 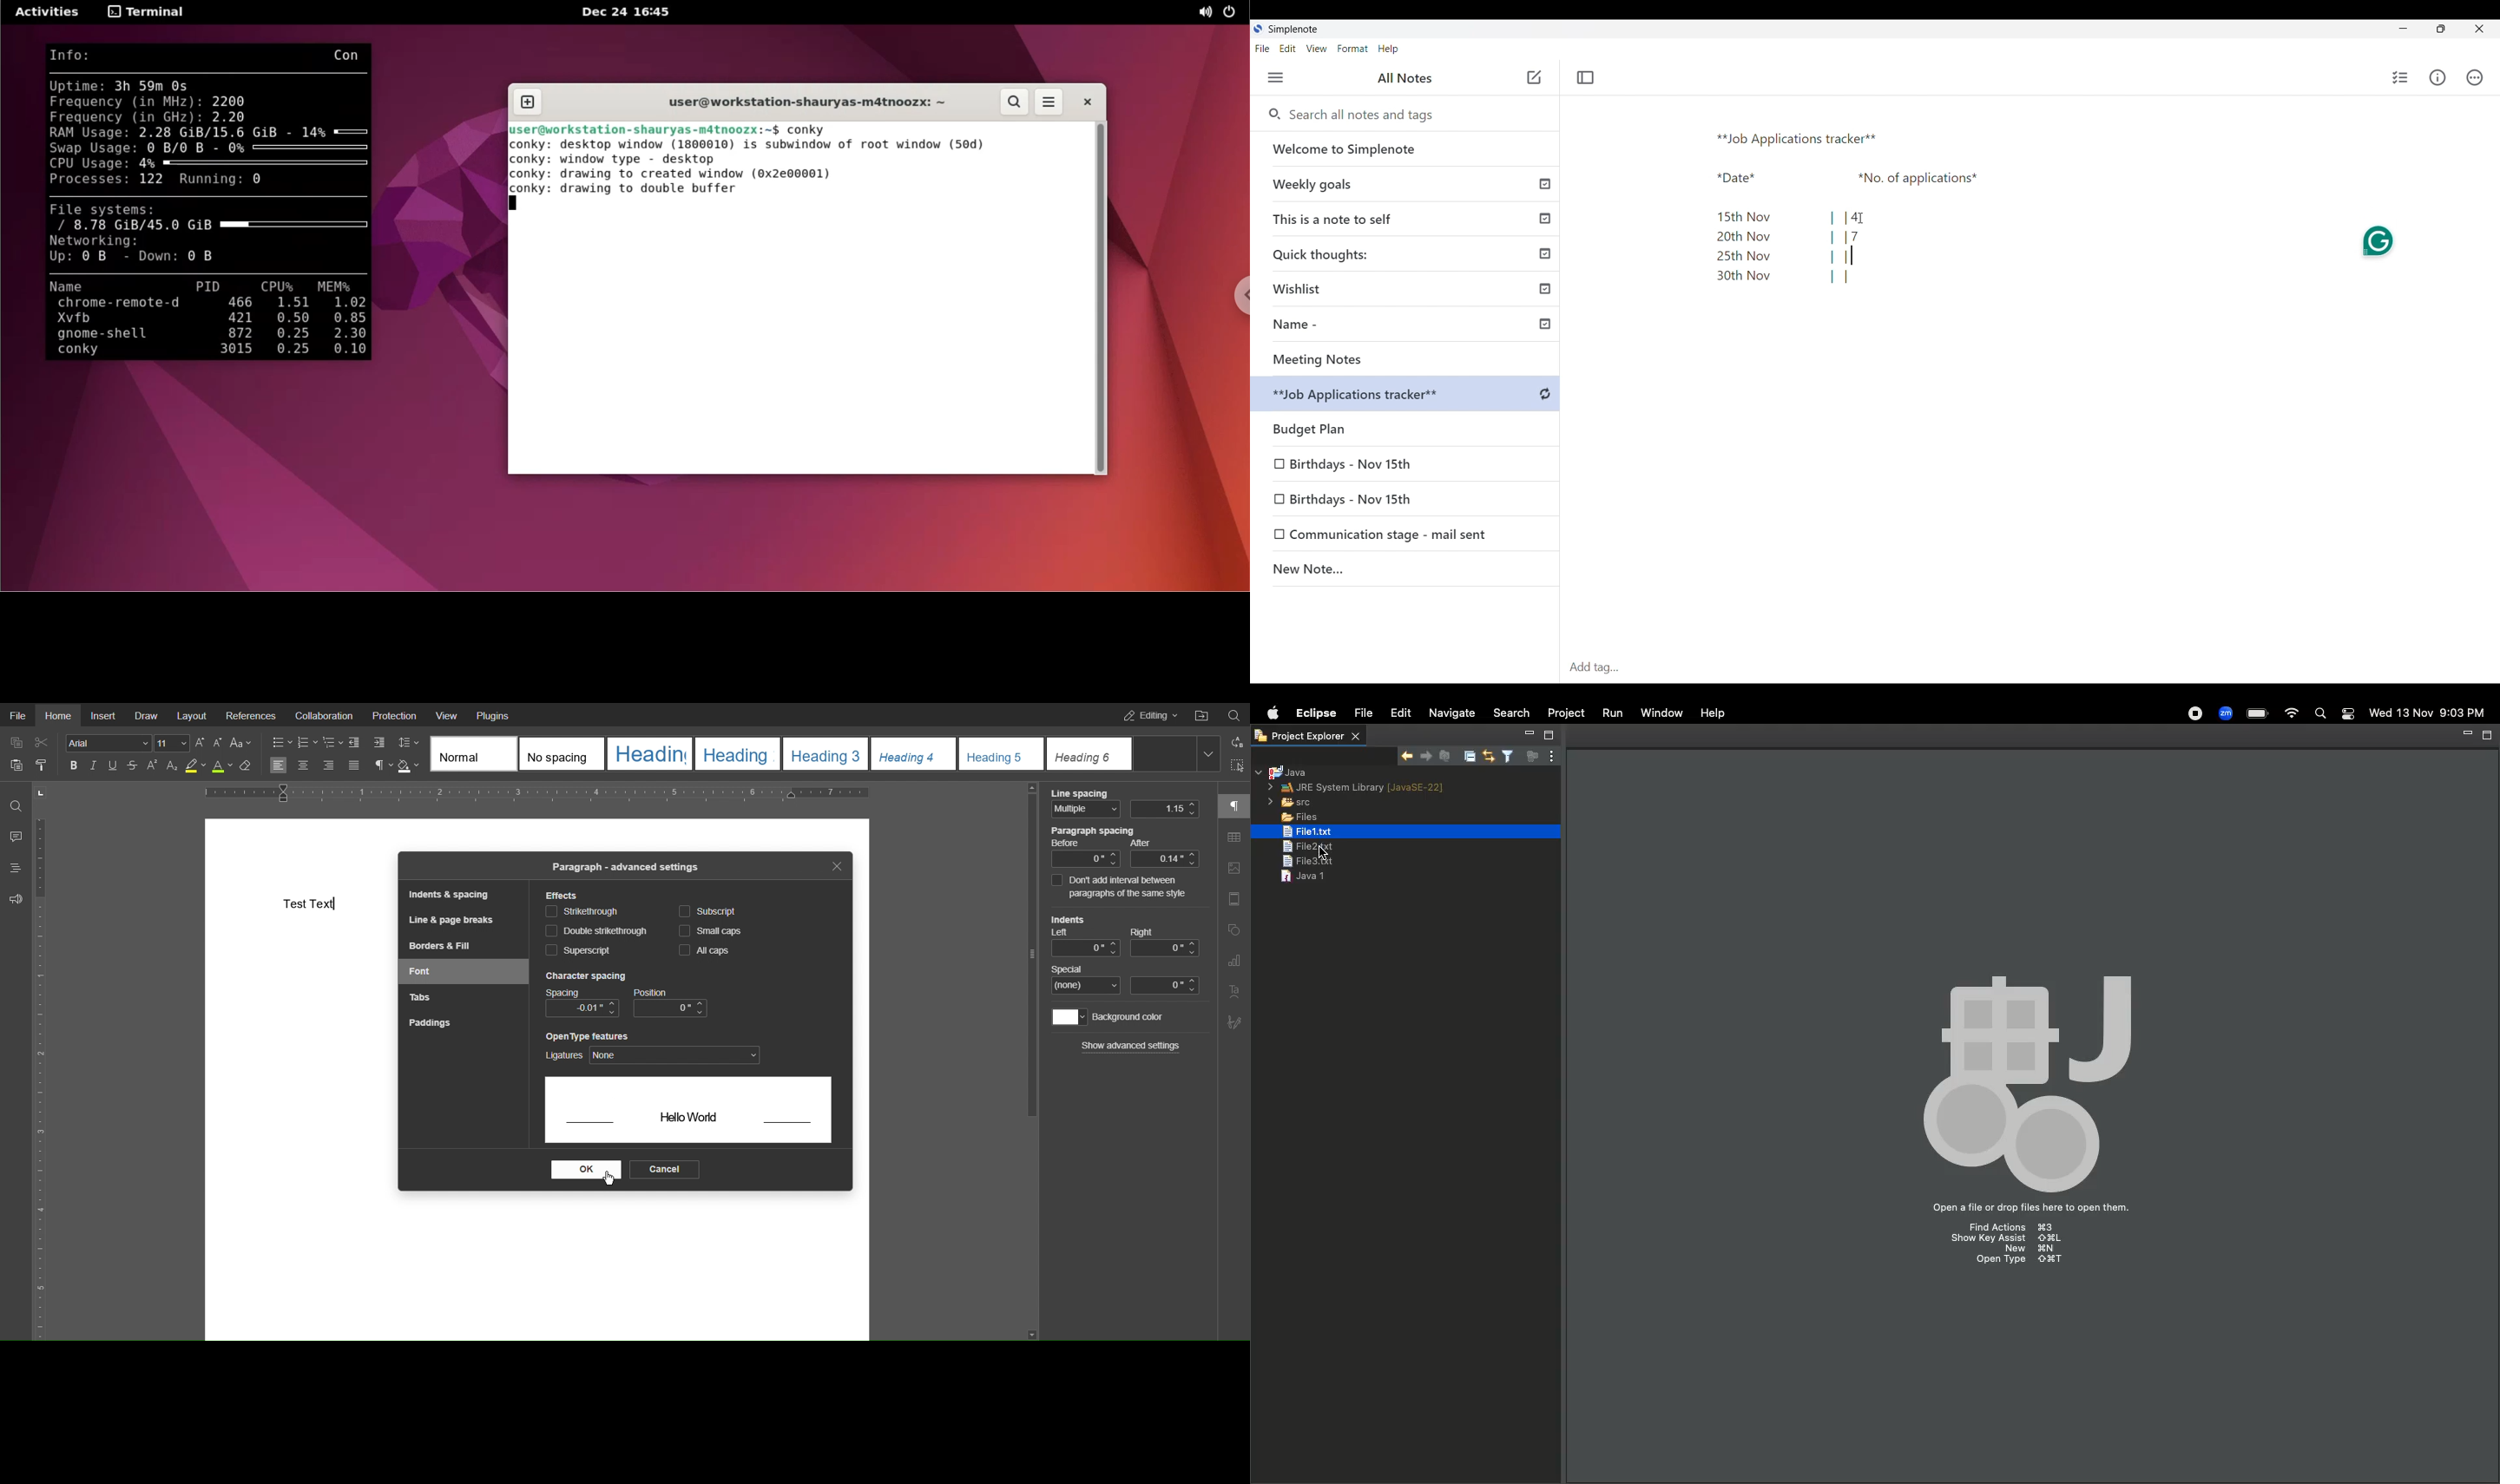 What do you see at coordinates (1288, 48) in the screenshot?
I see `Edit` at bounding box center [1288, 48].